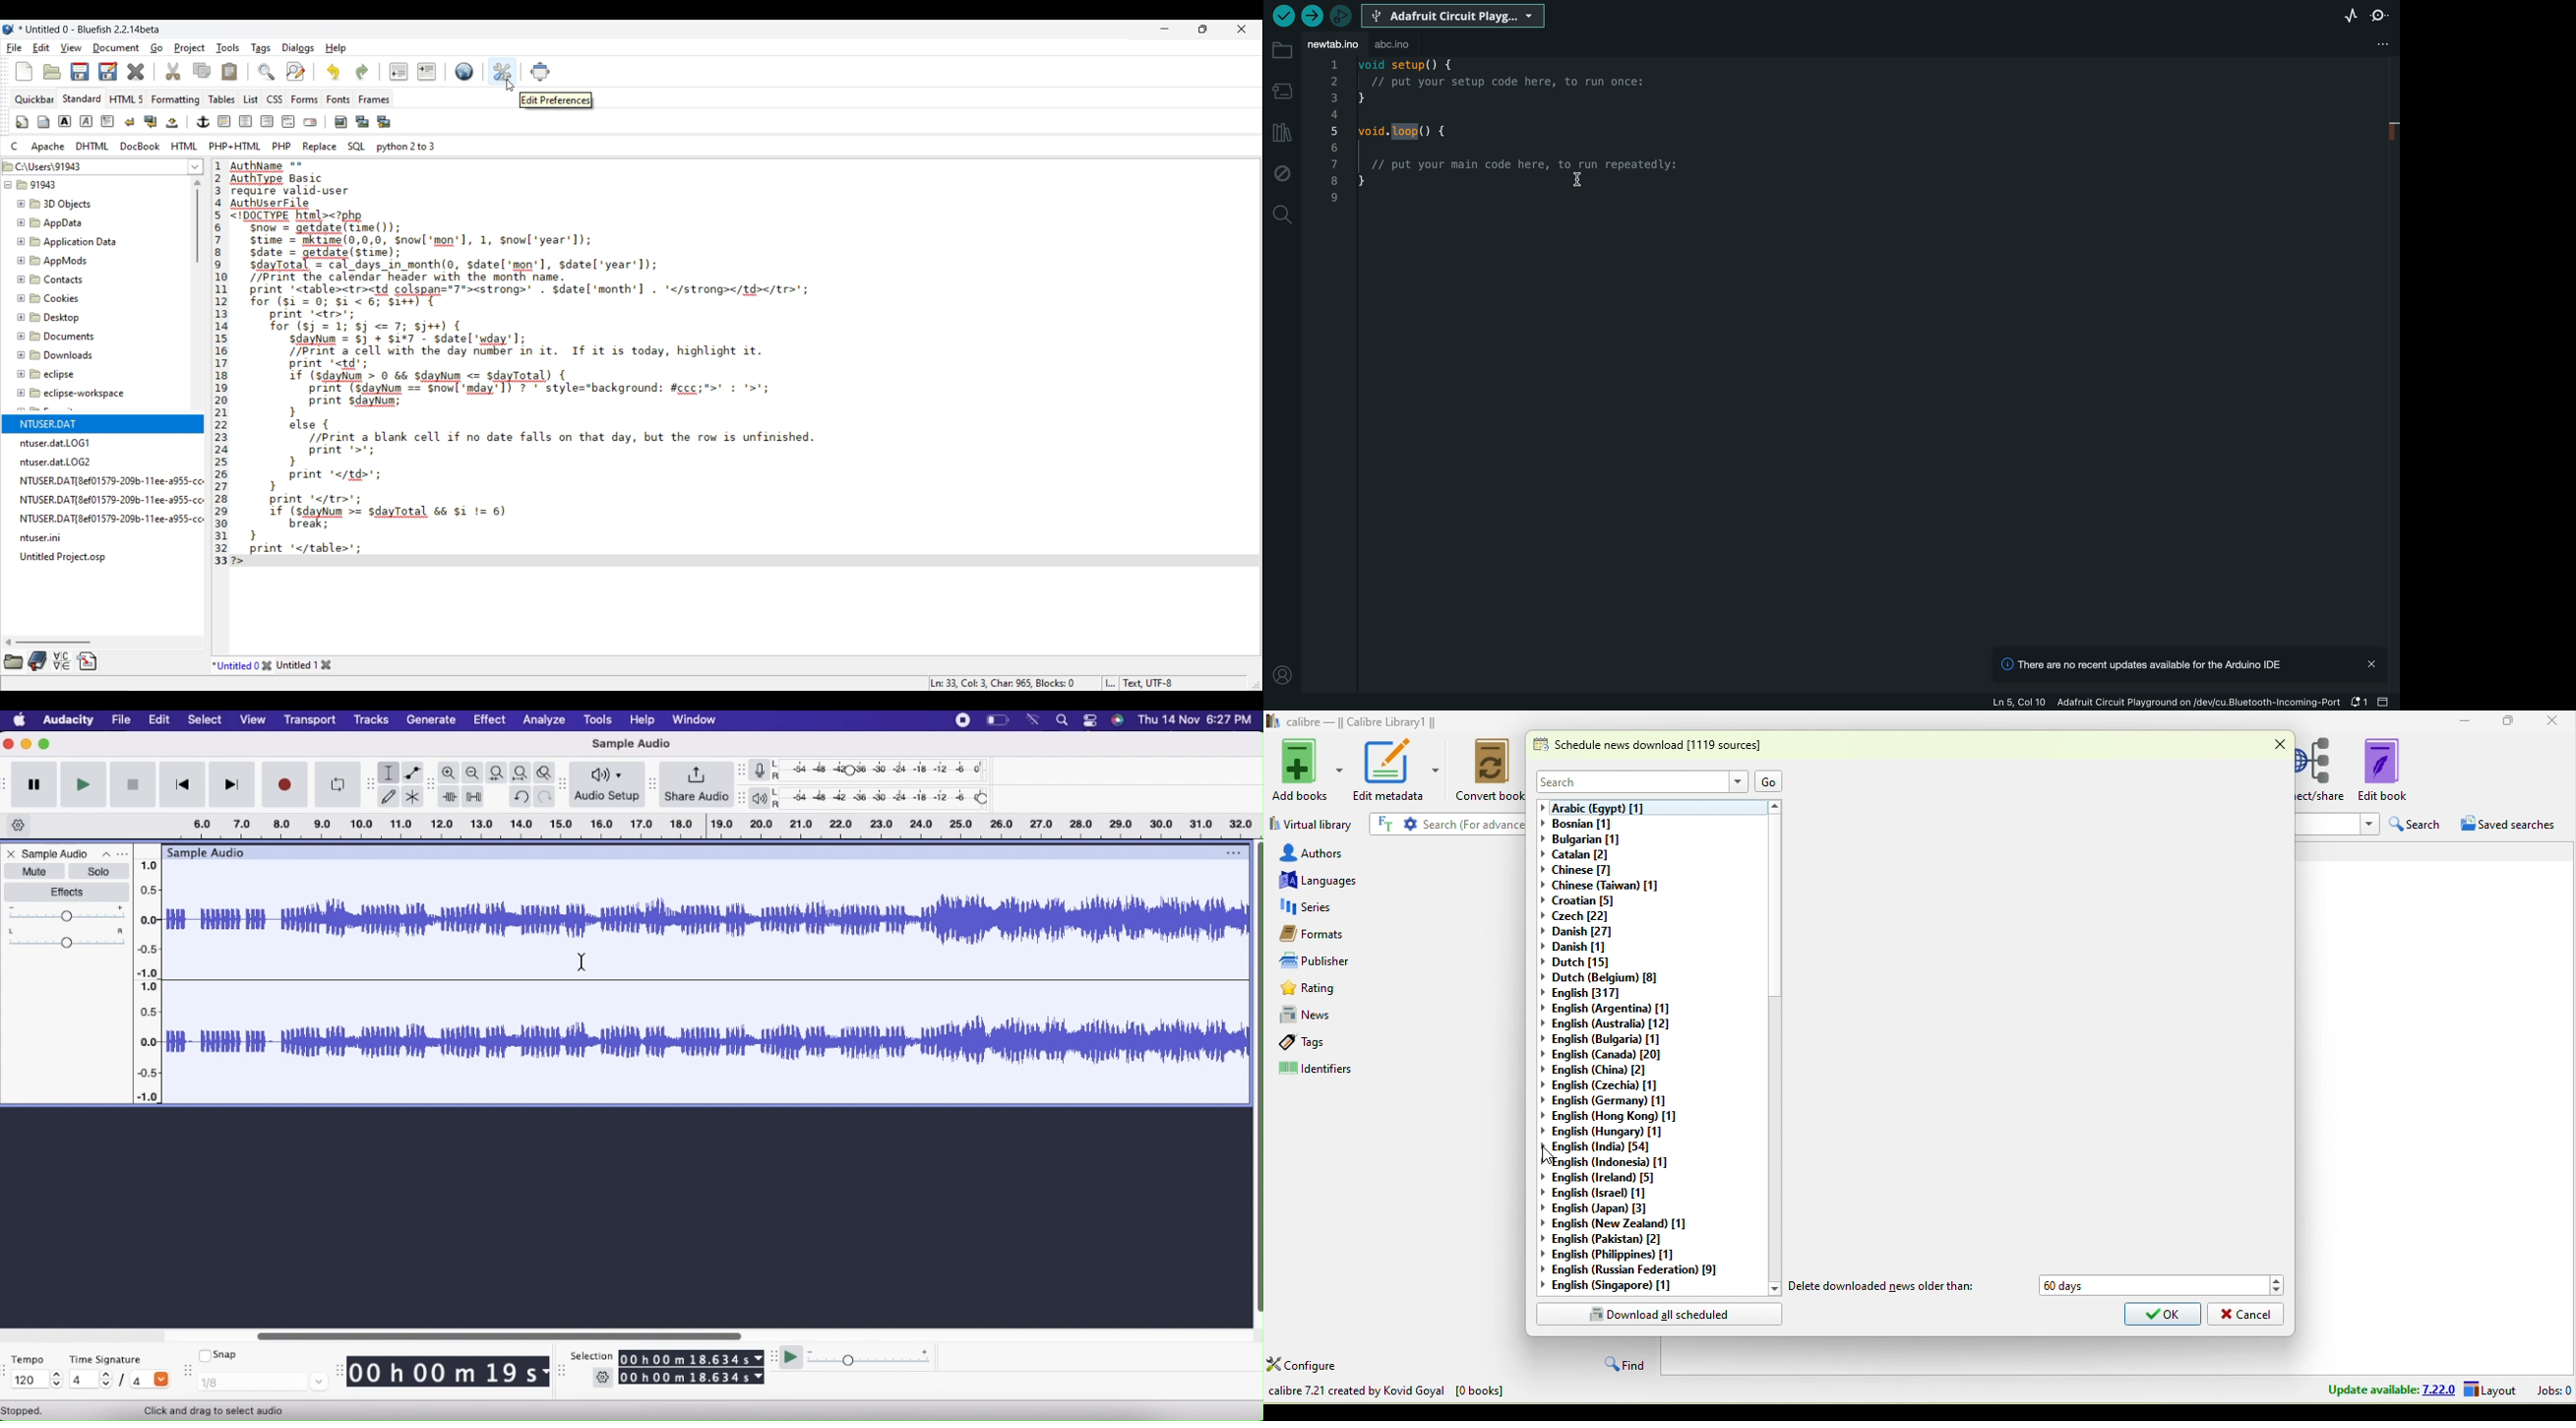 The image size is (2576, 1428). What do you see at coordinates (122, 1380) in the screenshot?
I see `/` at bounding box center [122, 1380].